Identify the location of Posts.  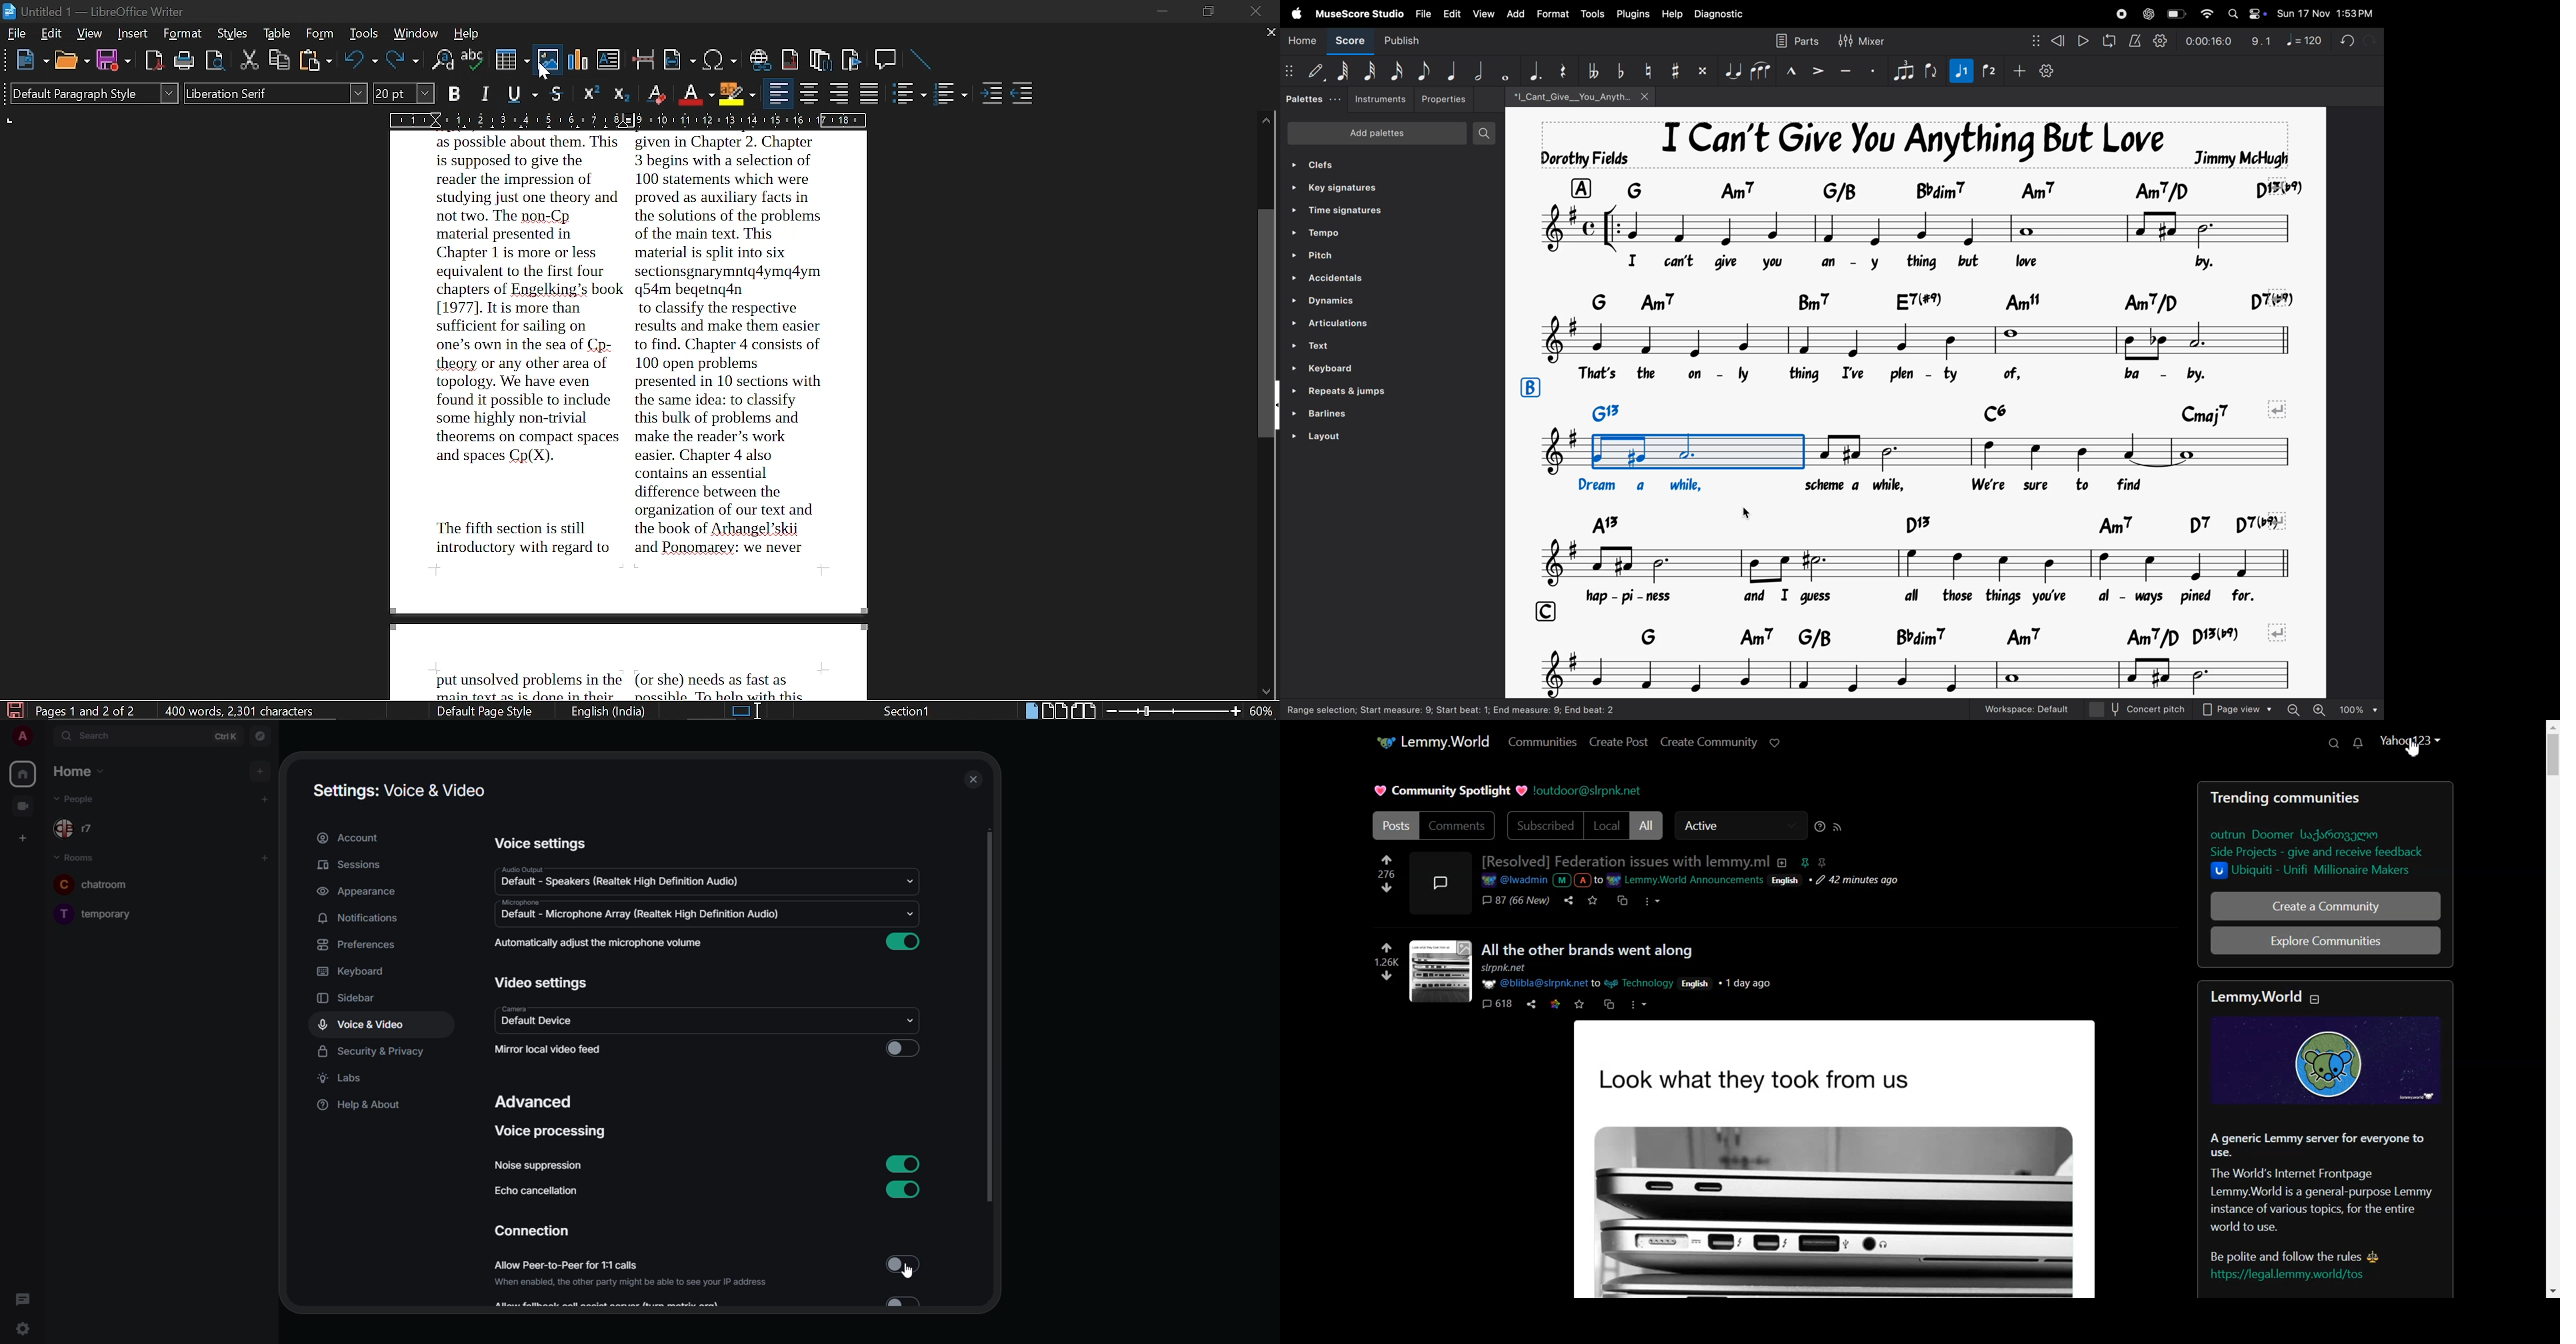
(1393, 825).